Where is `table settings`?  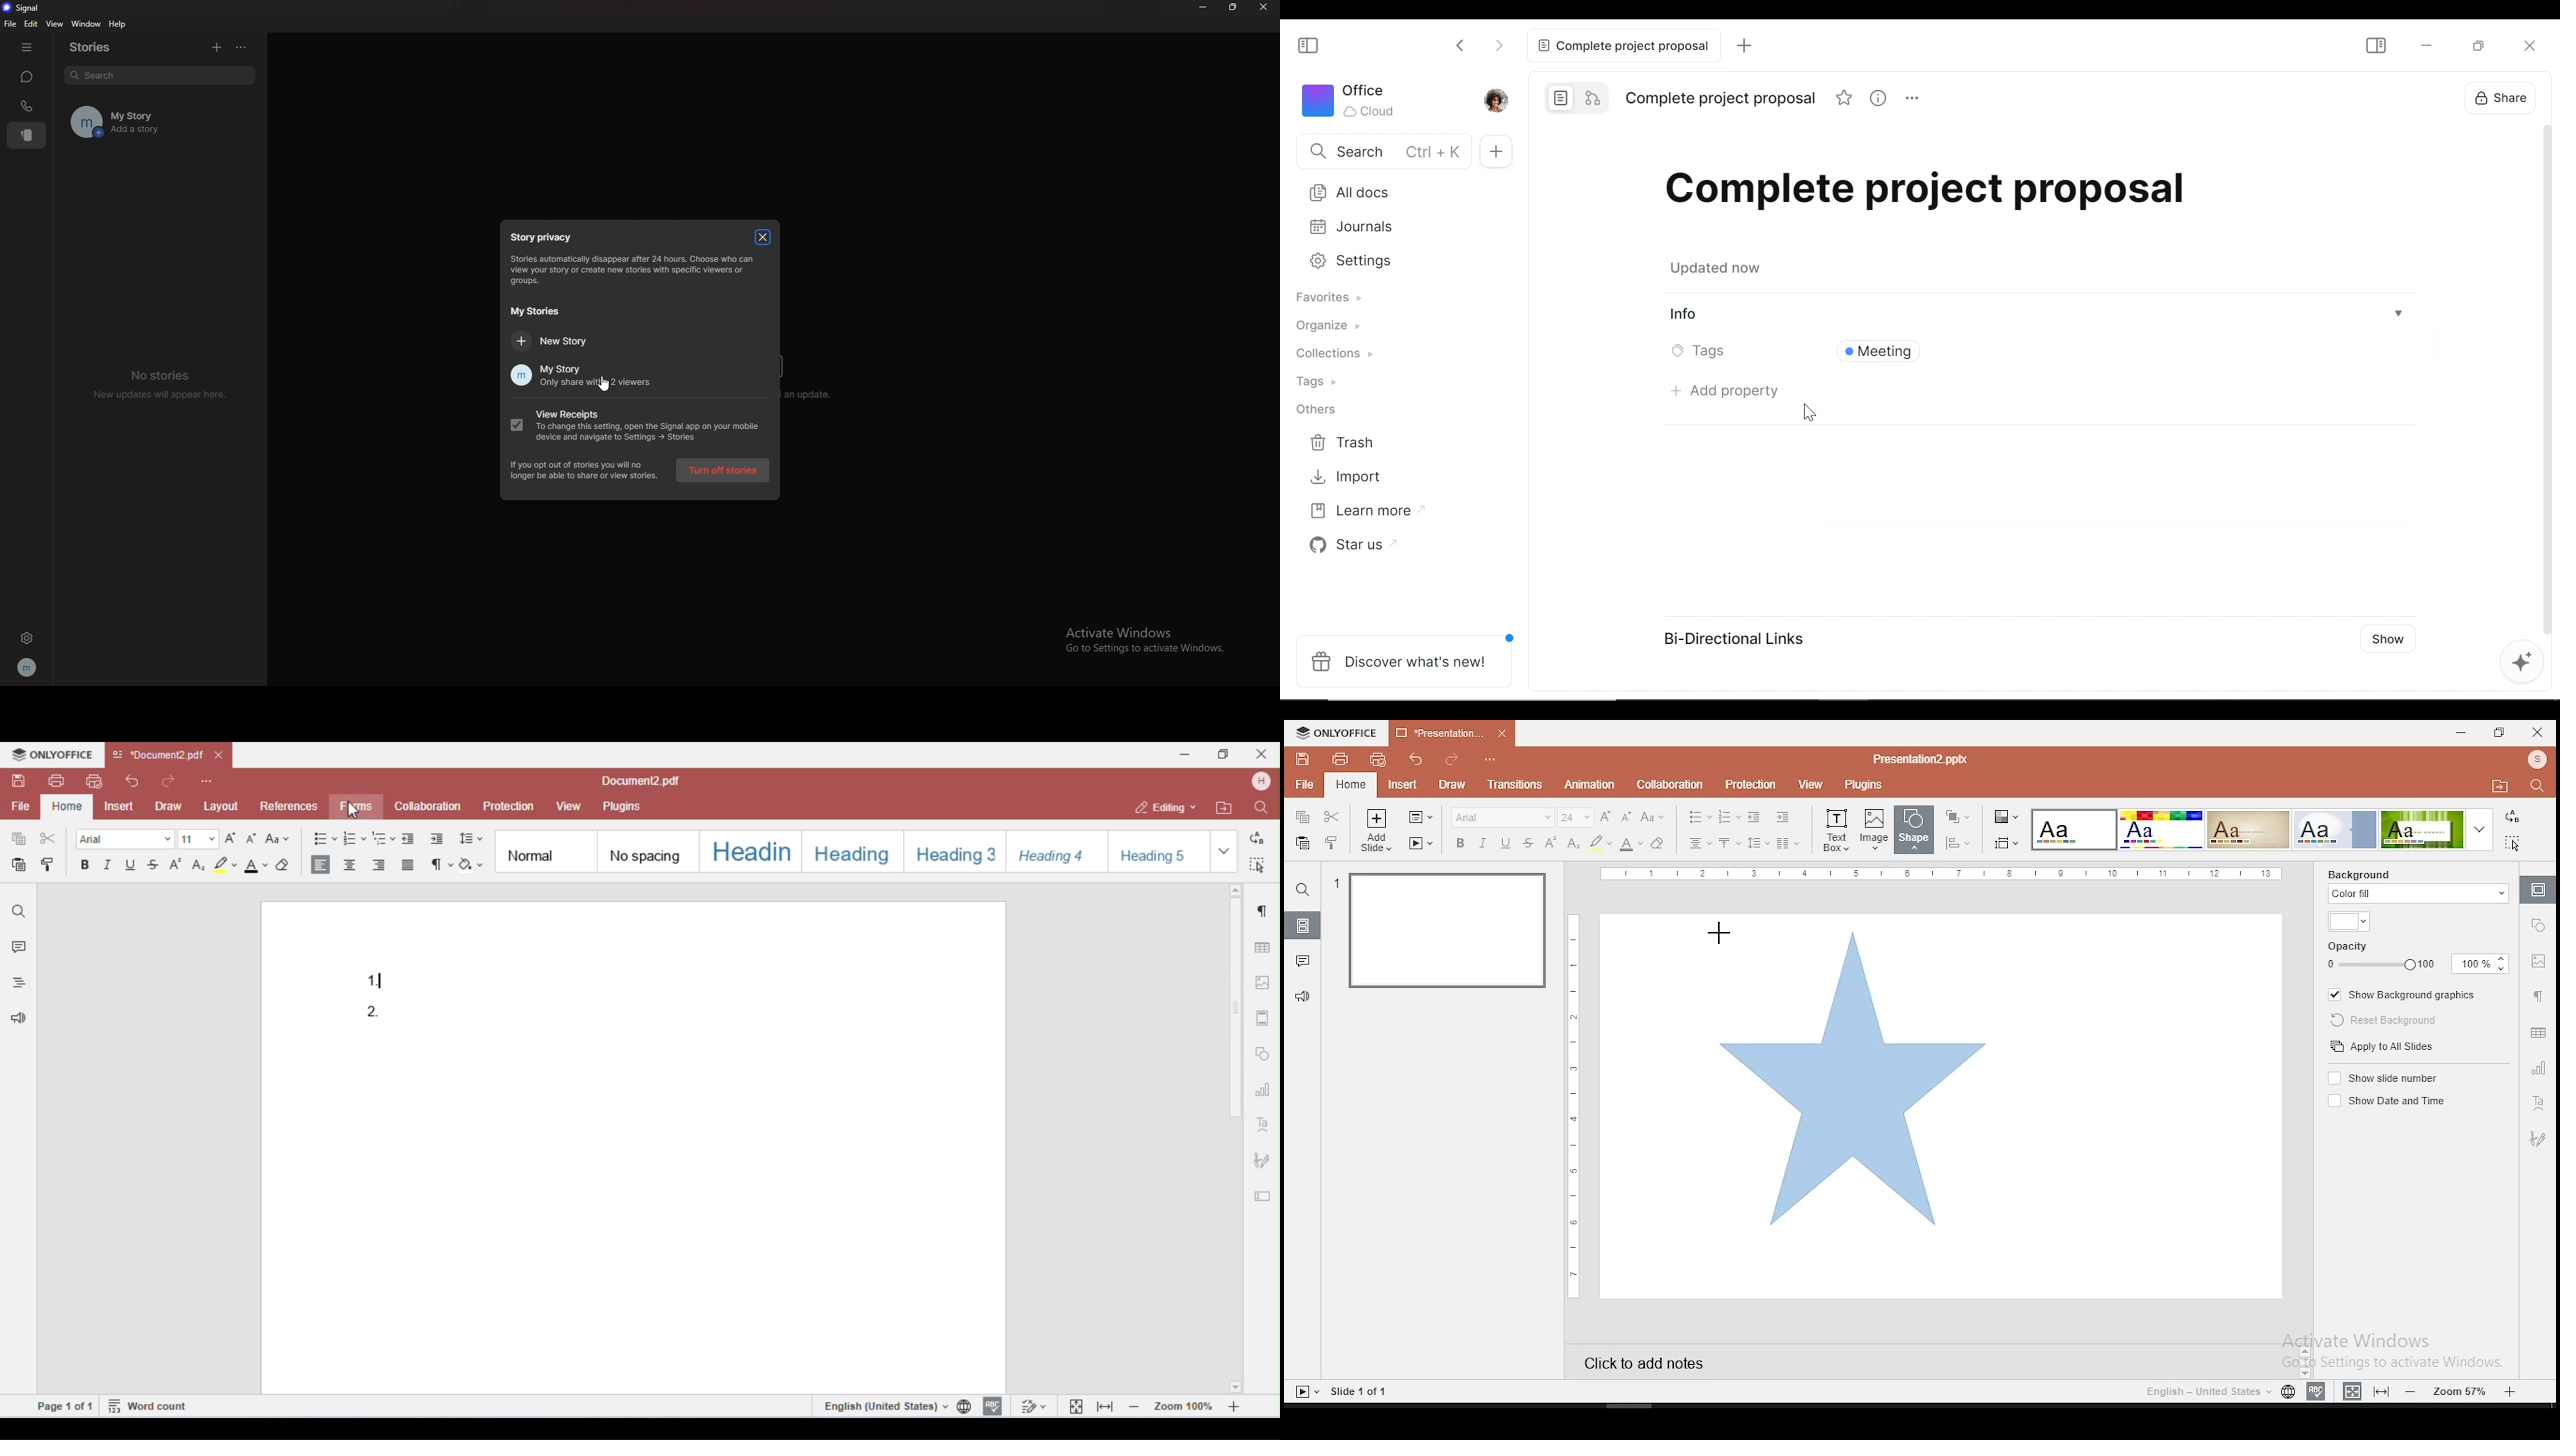 table settings is located at coordinates (2538, 1032).